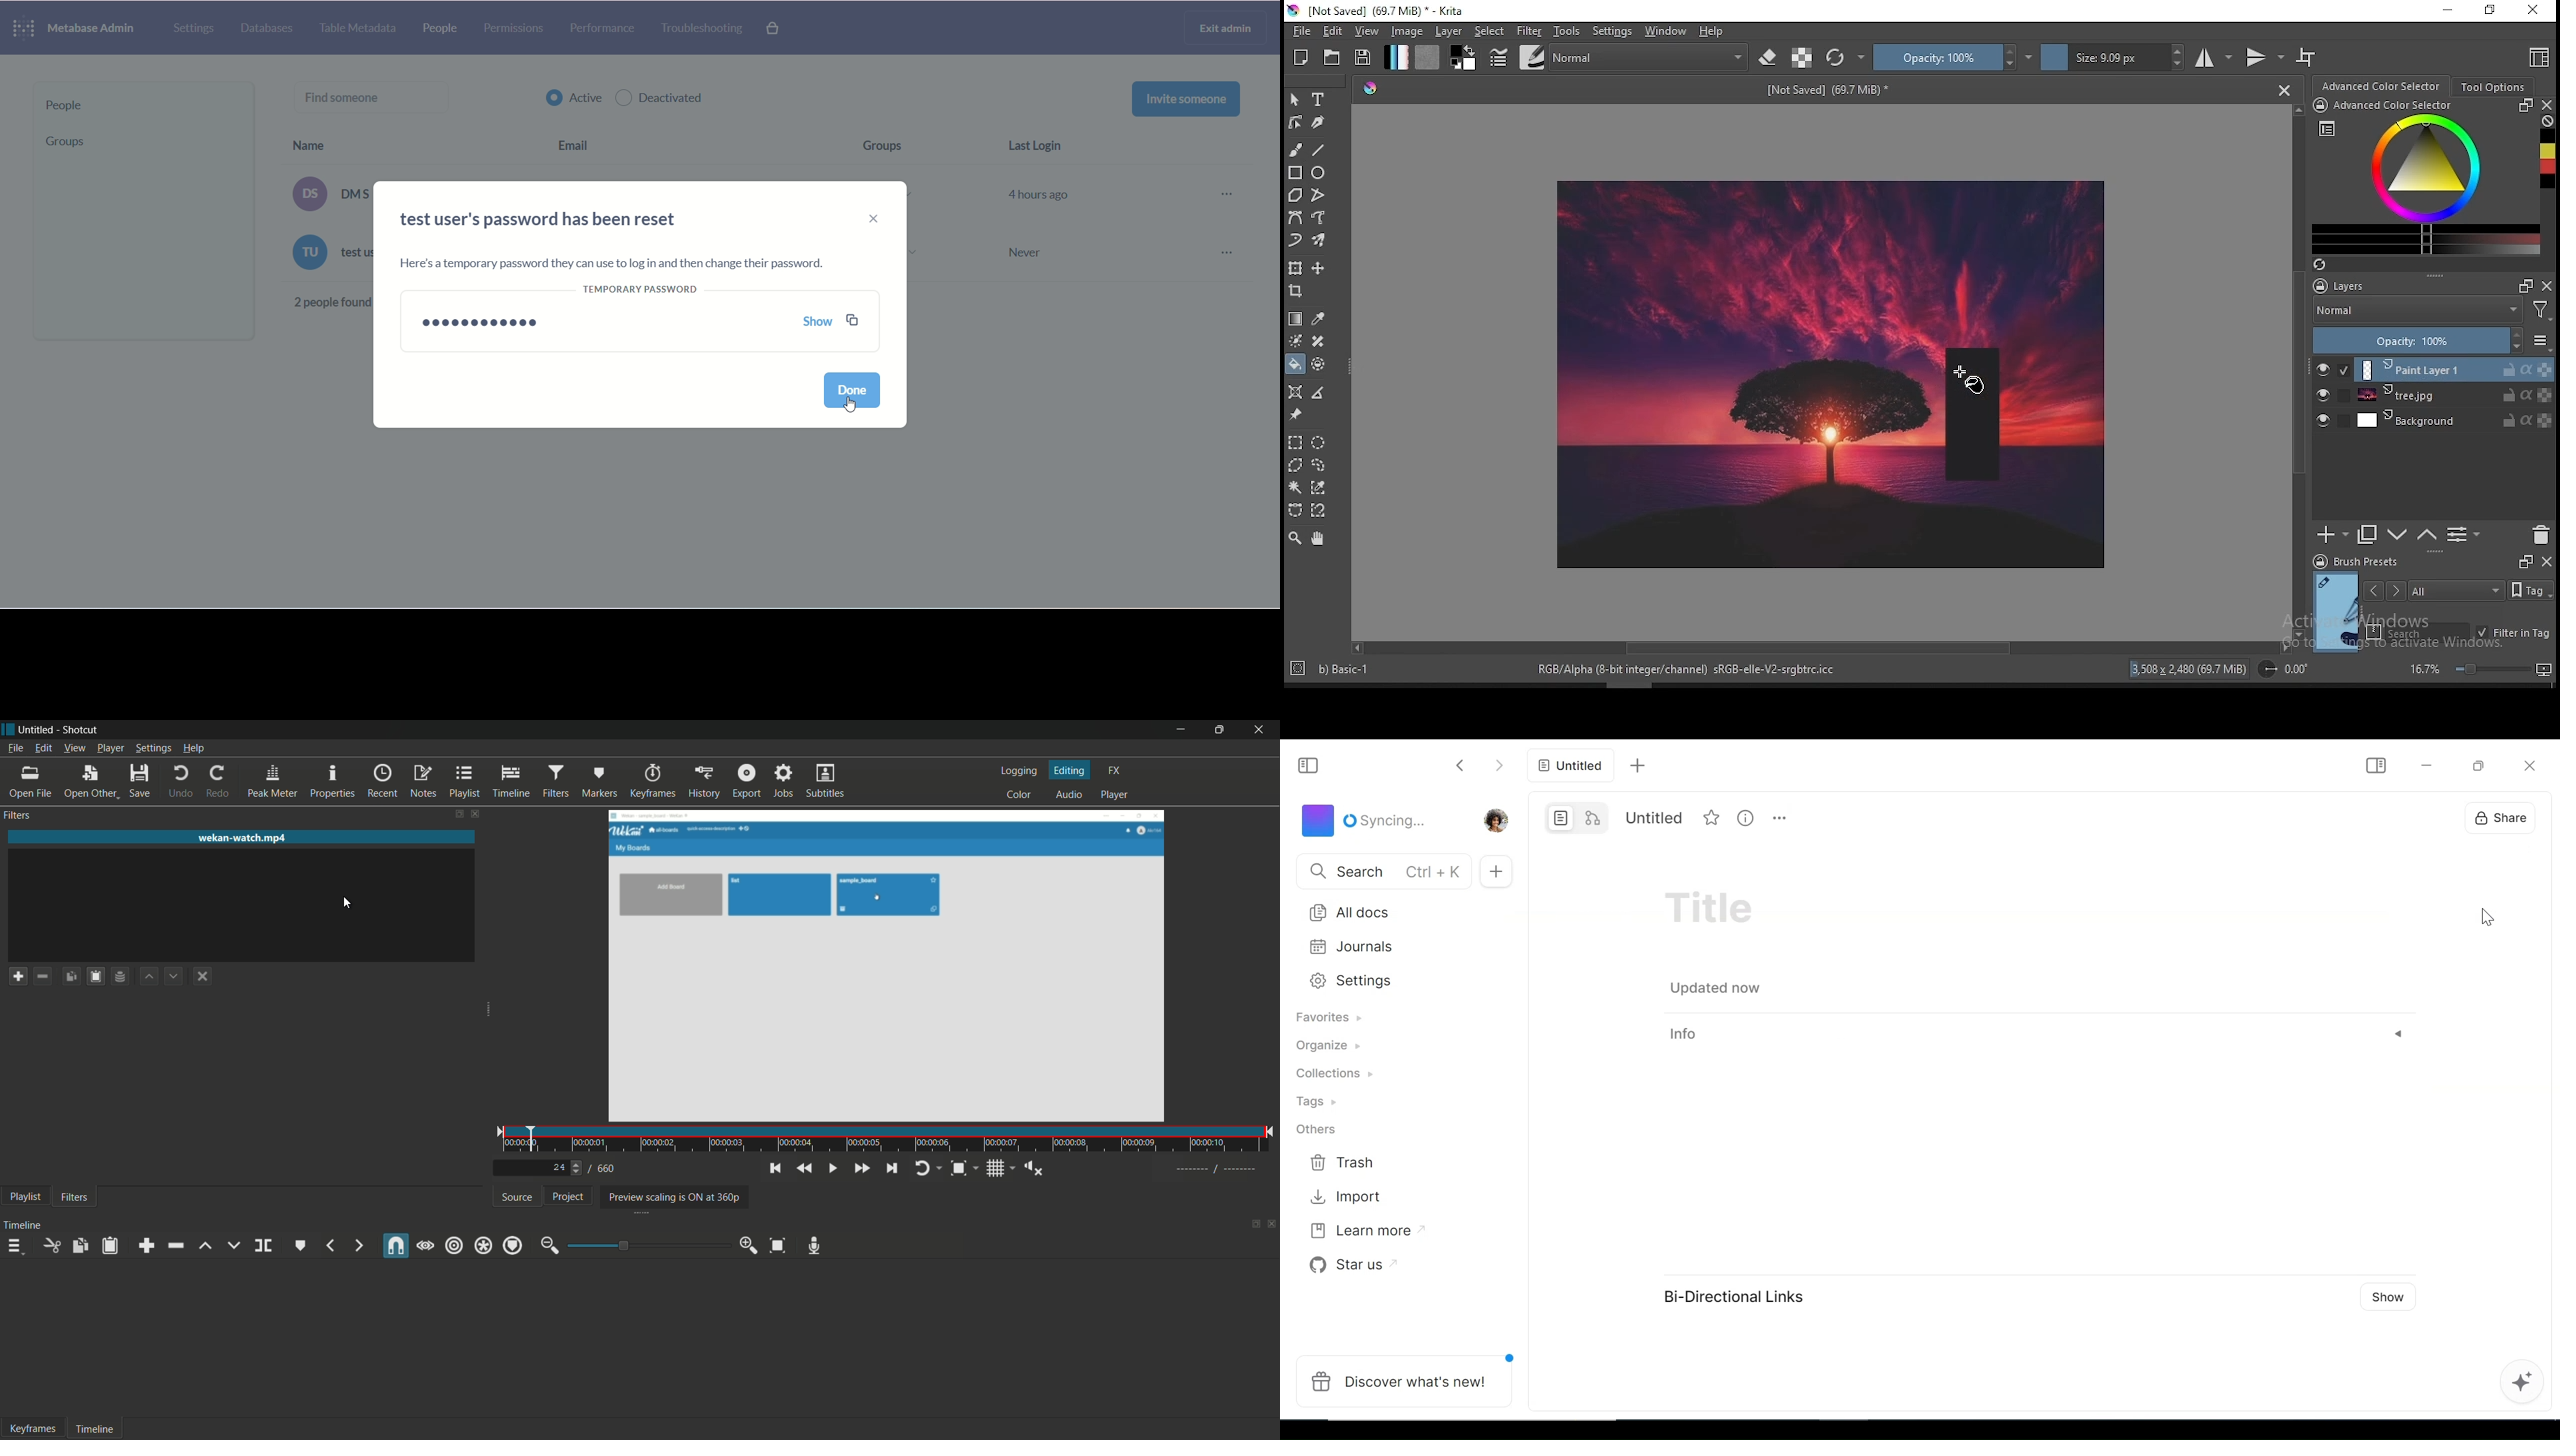  What do you see at coordinates (653, 781) in the screenshot?
I see `keyframes` at bounding box center [653, 781].